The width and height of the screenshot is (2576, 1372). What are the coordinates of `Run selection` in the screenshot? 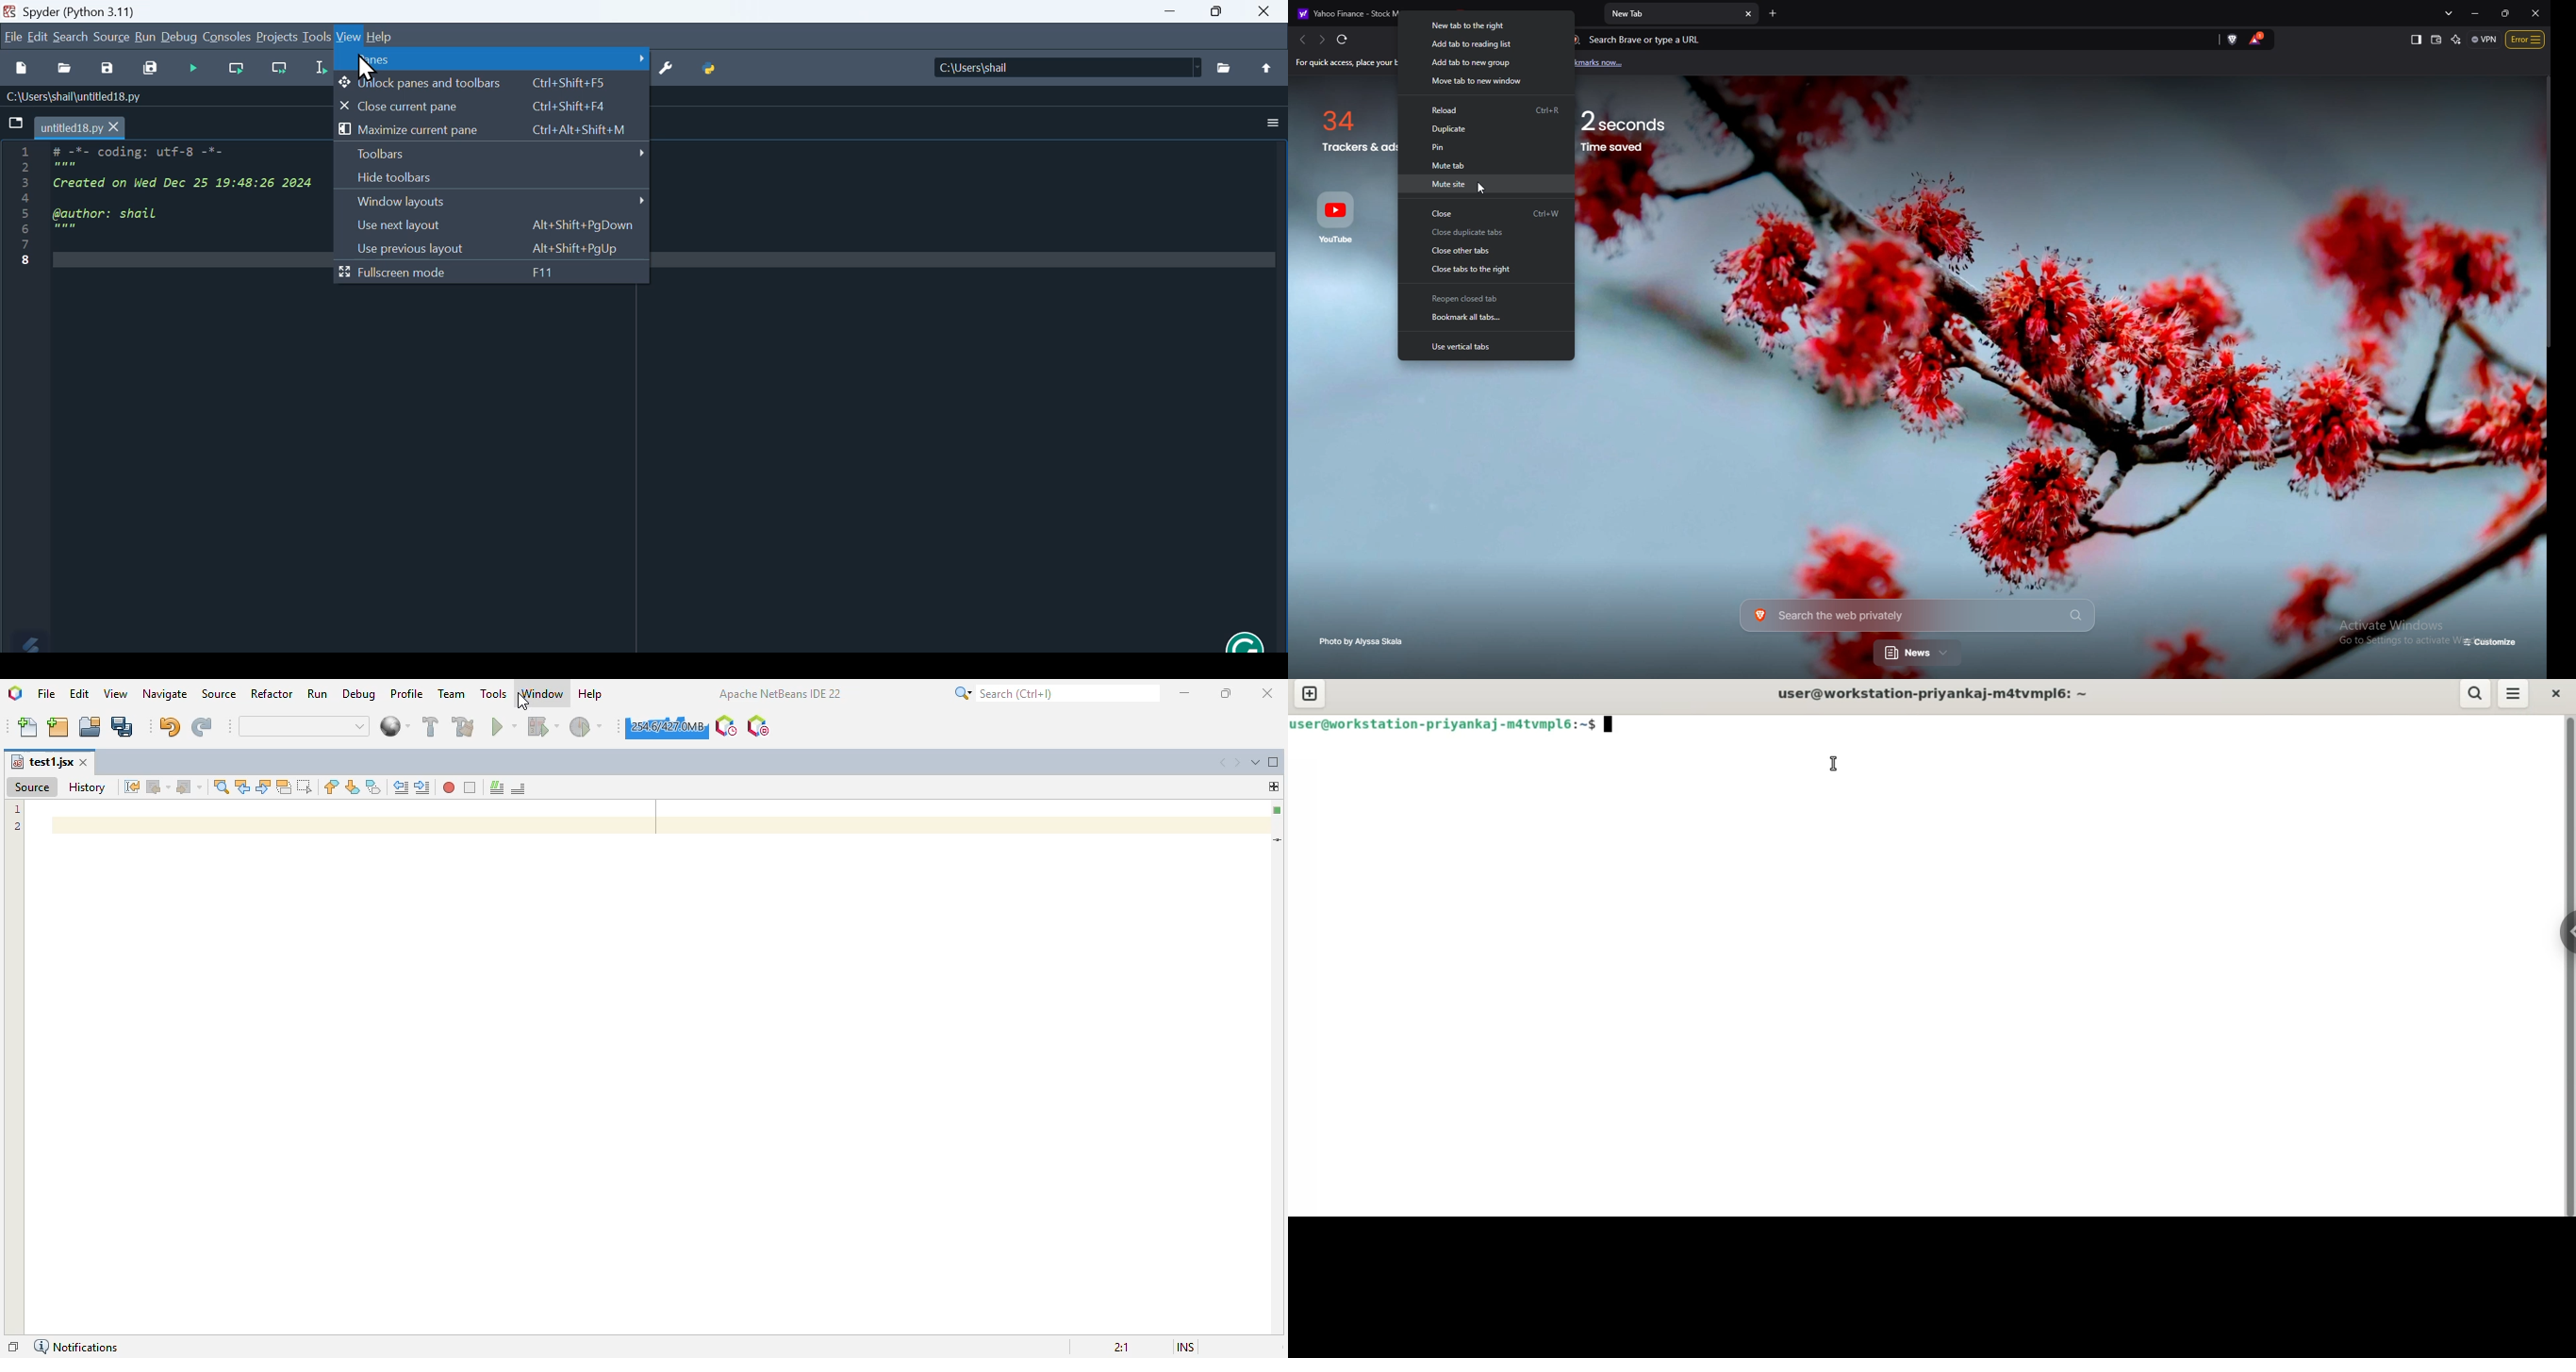 It's located at (317, 68).